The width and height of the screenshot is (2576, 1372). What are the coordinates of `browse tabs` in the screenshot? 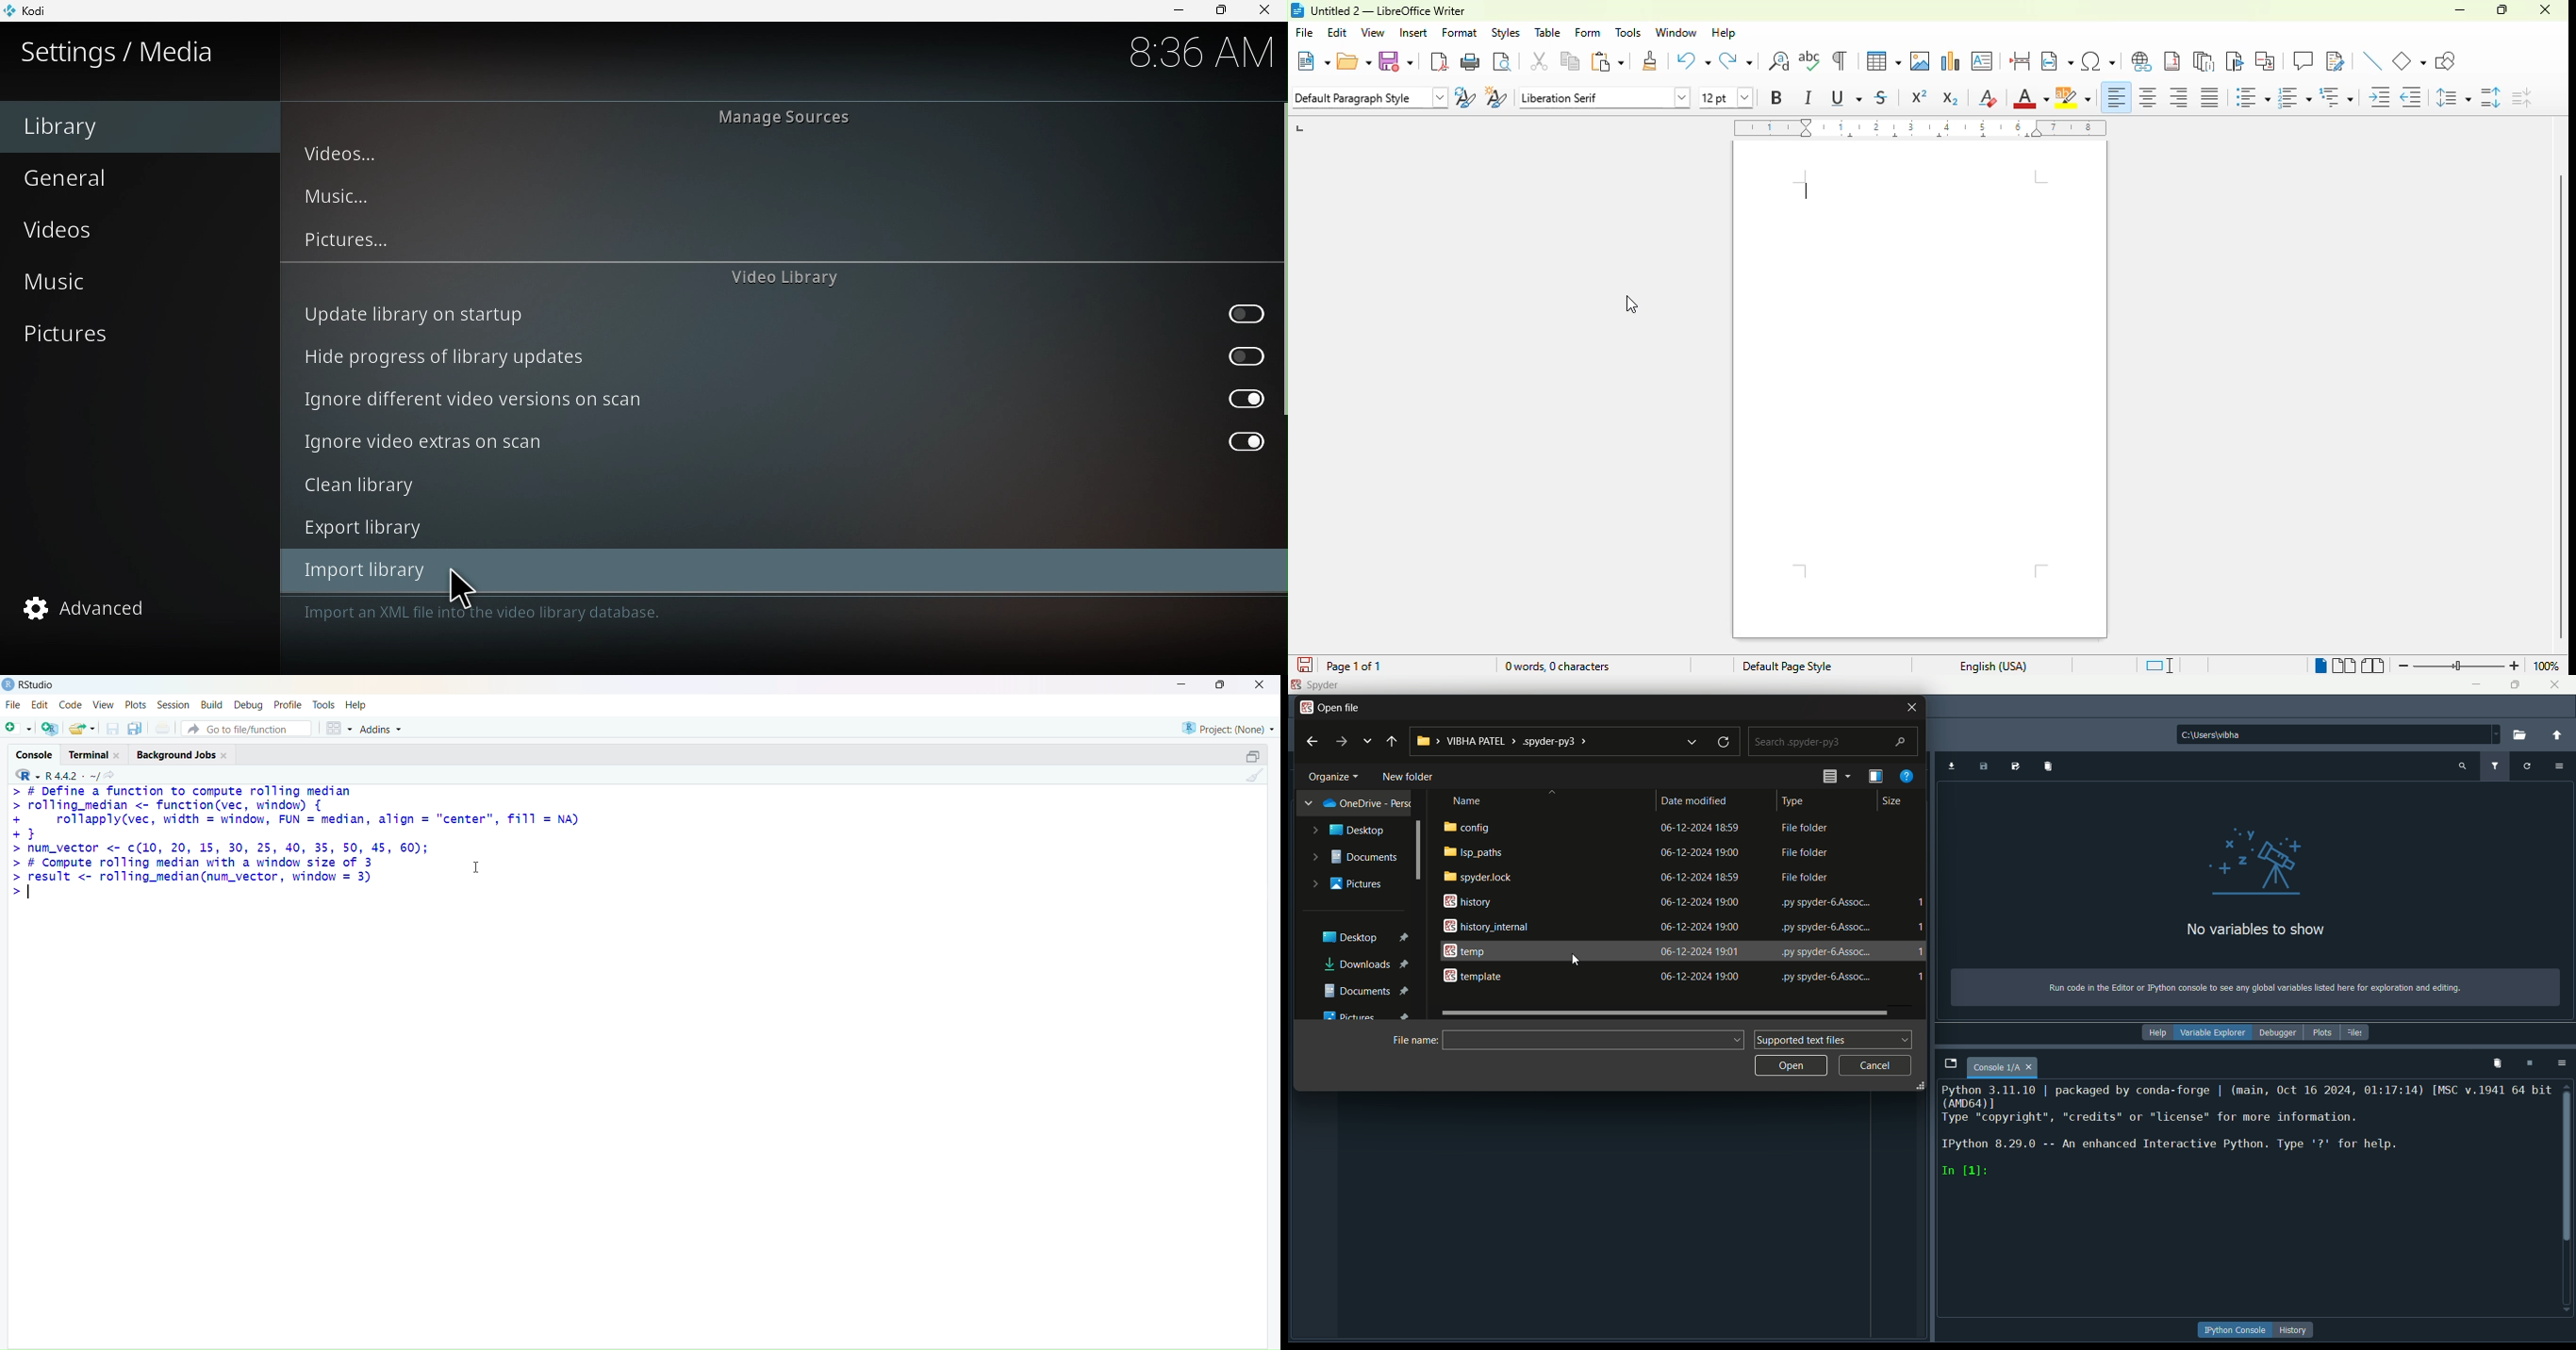 It's located at (1951, 1063).